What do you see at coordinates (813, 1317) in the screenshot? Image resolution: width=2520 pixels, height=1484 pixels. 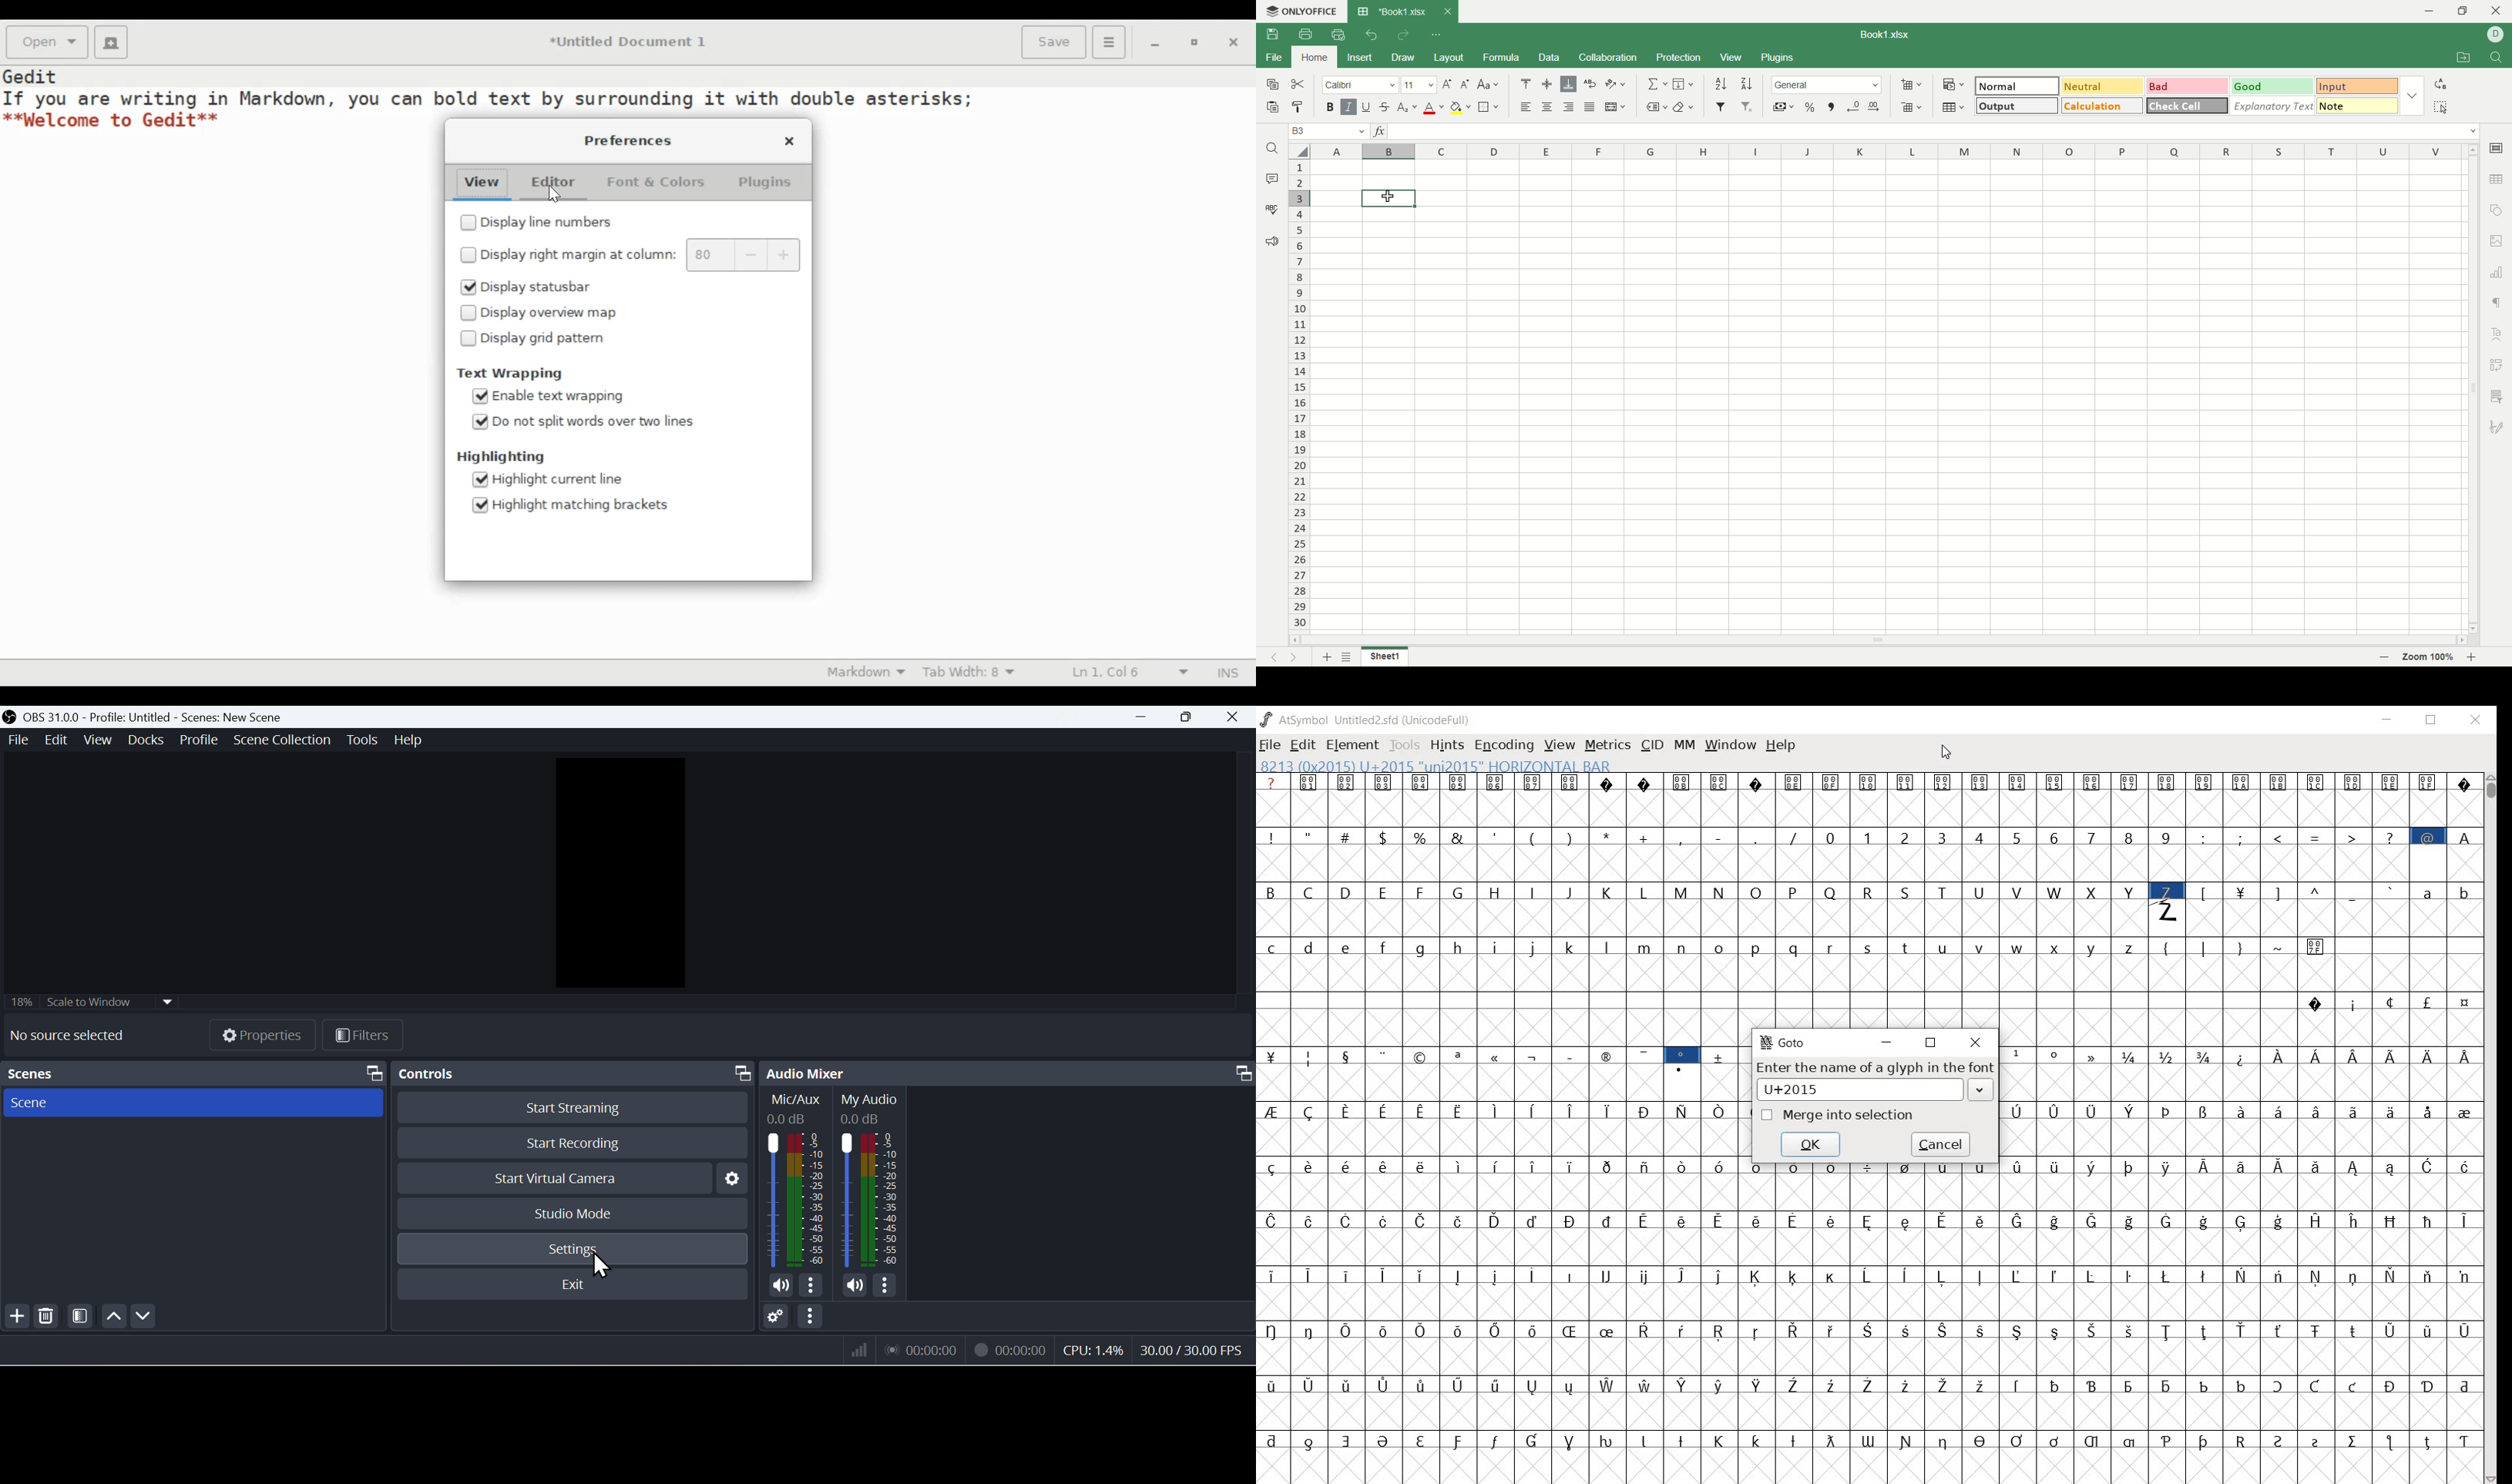 I see `` at bounding box center [813, 1317].